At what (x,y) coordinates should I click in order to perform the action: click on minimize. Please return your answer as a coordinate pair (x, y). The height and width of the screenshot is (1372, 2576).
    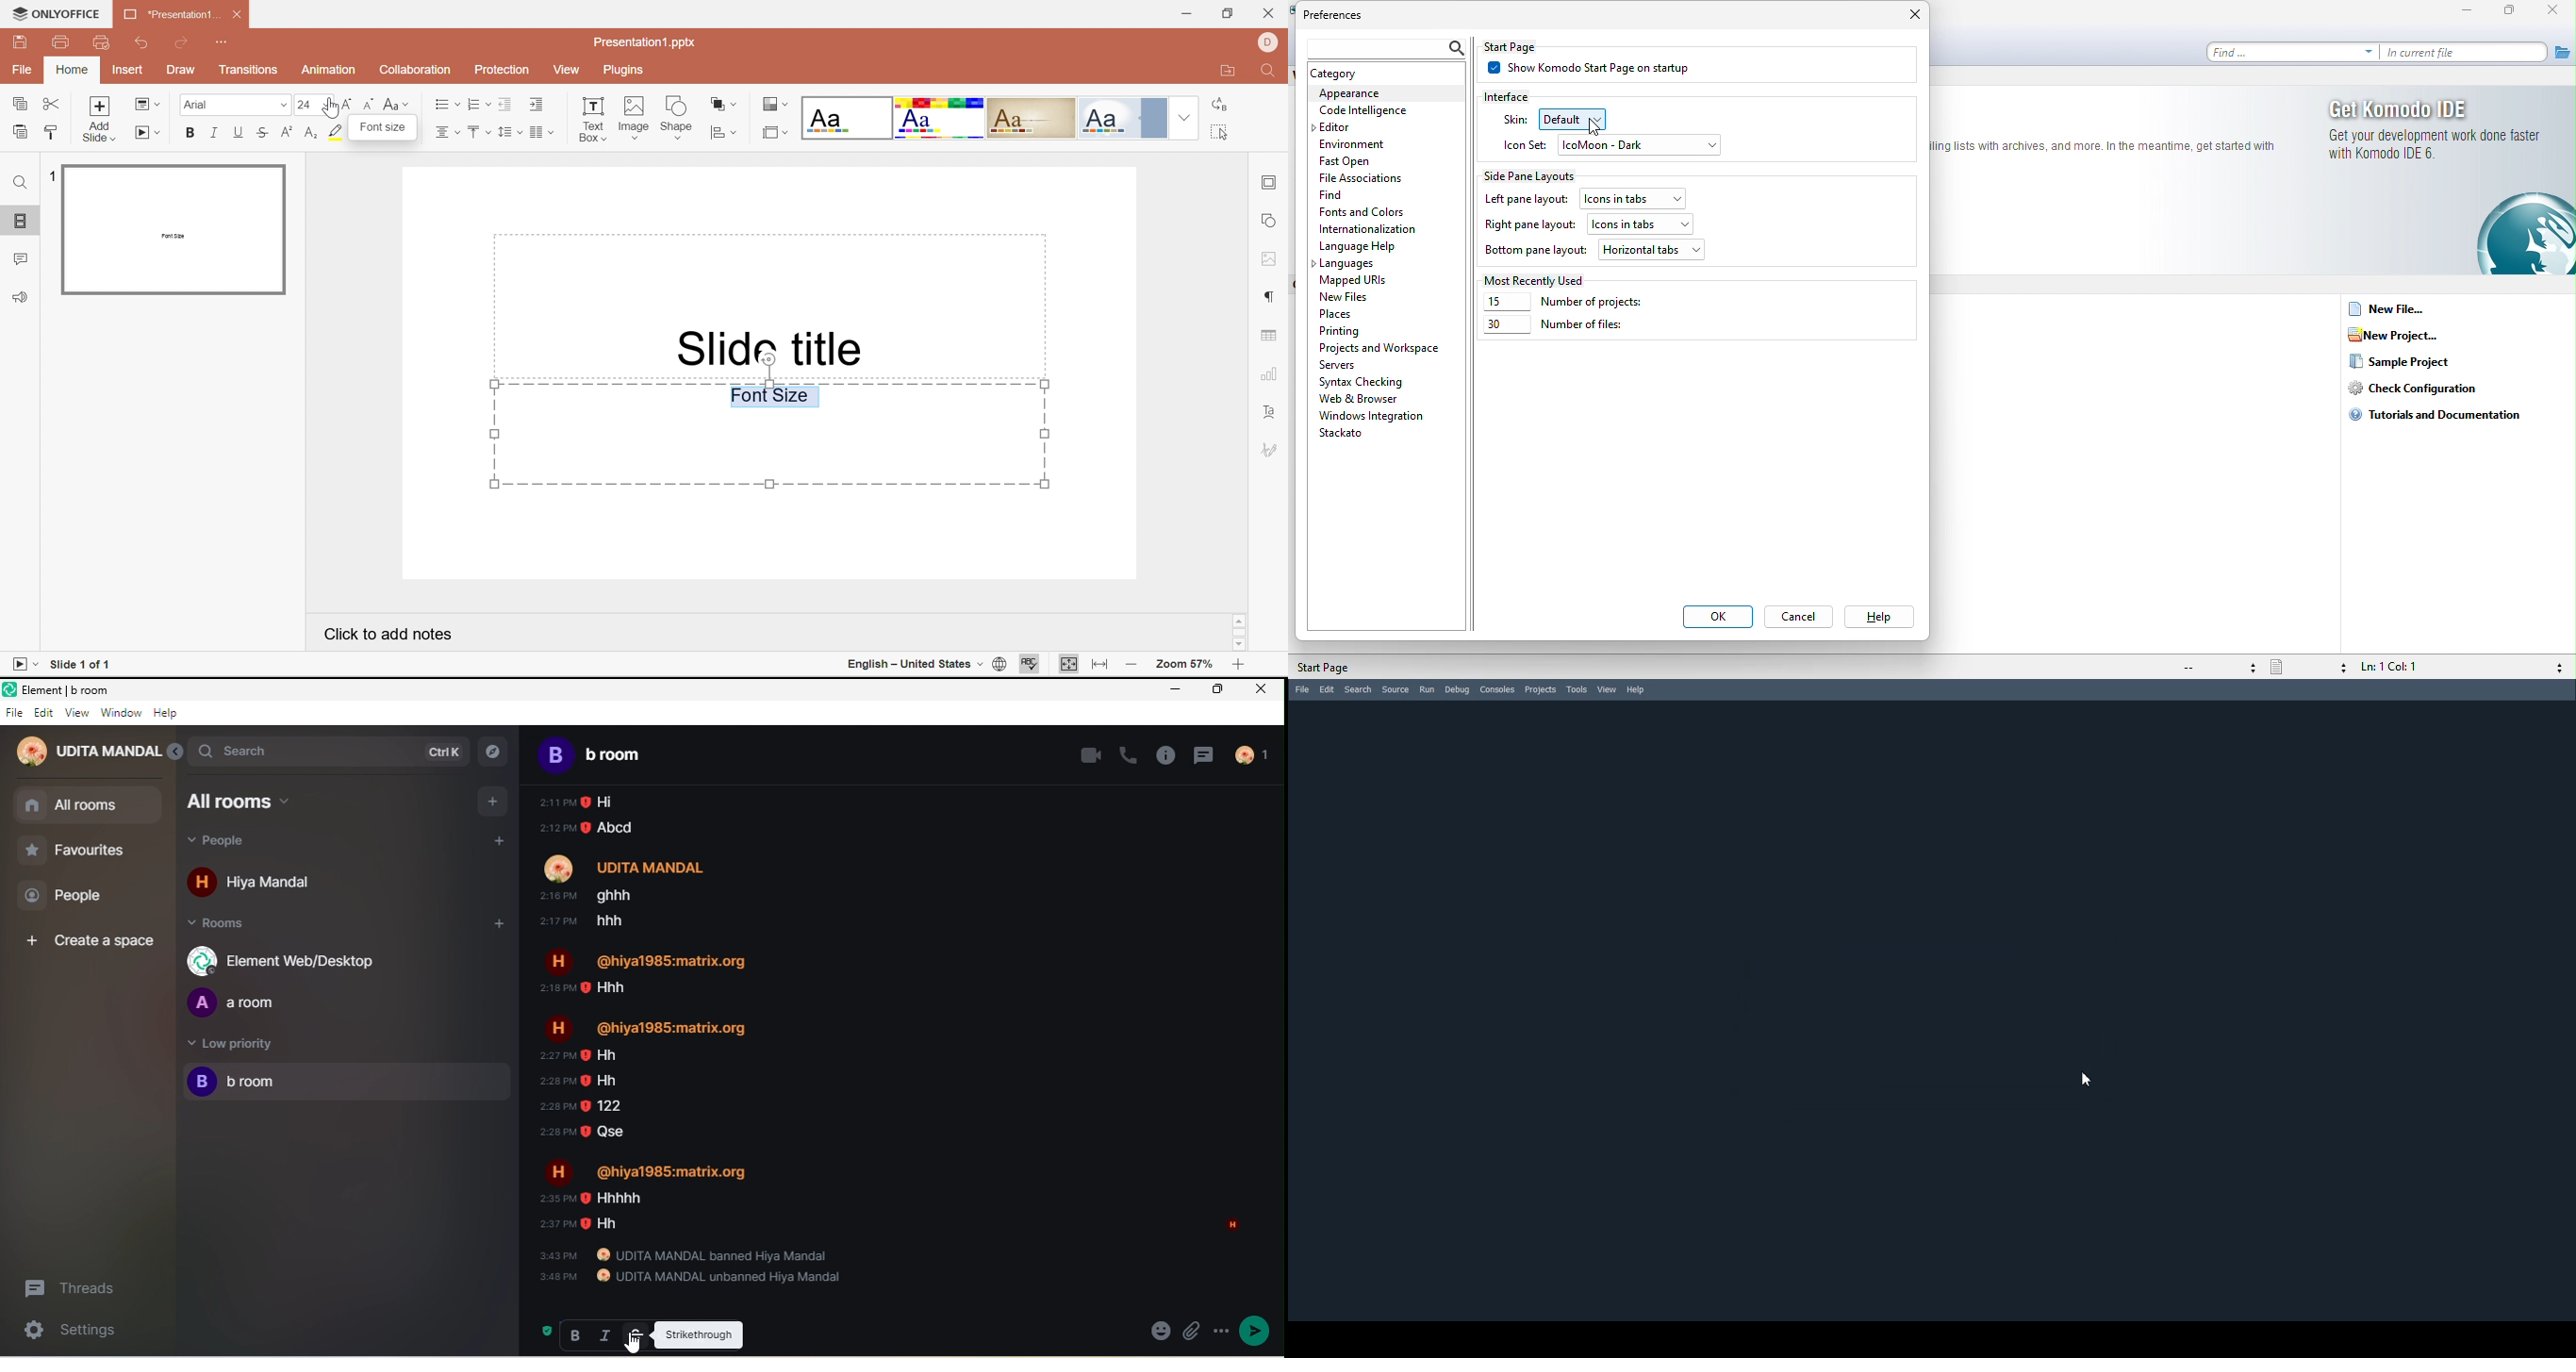
    Looking at the image, I should click on (1171, 693).